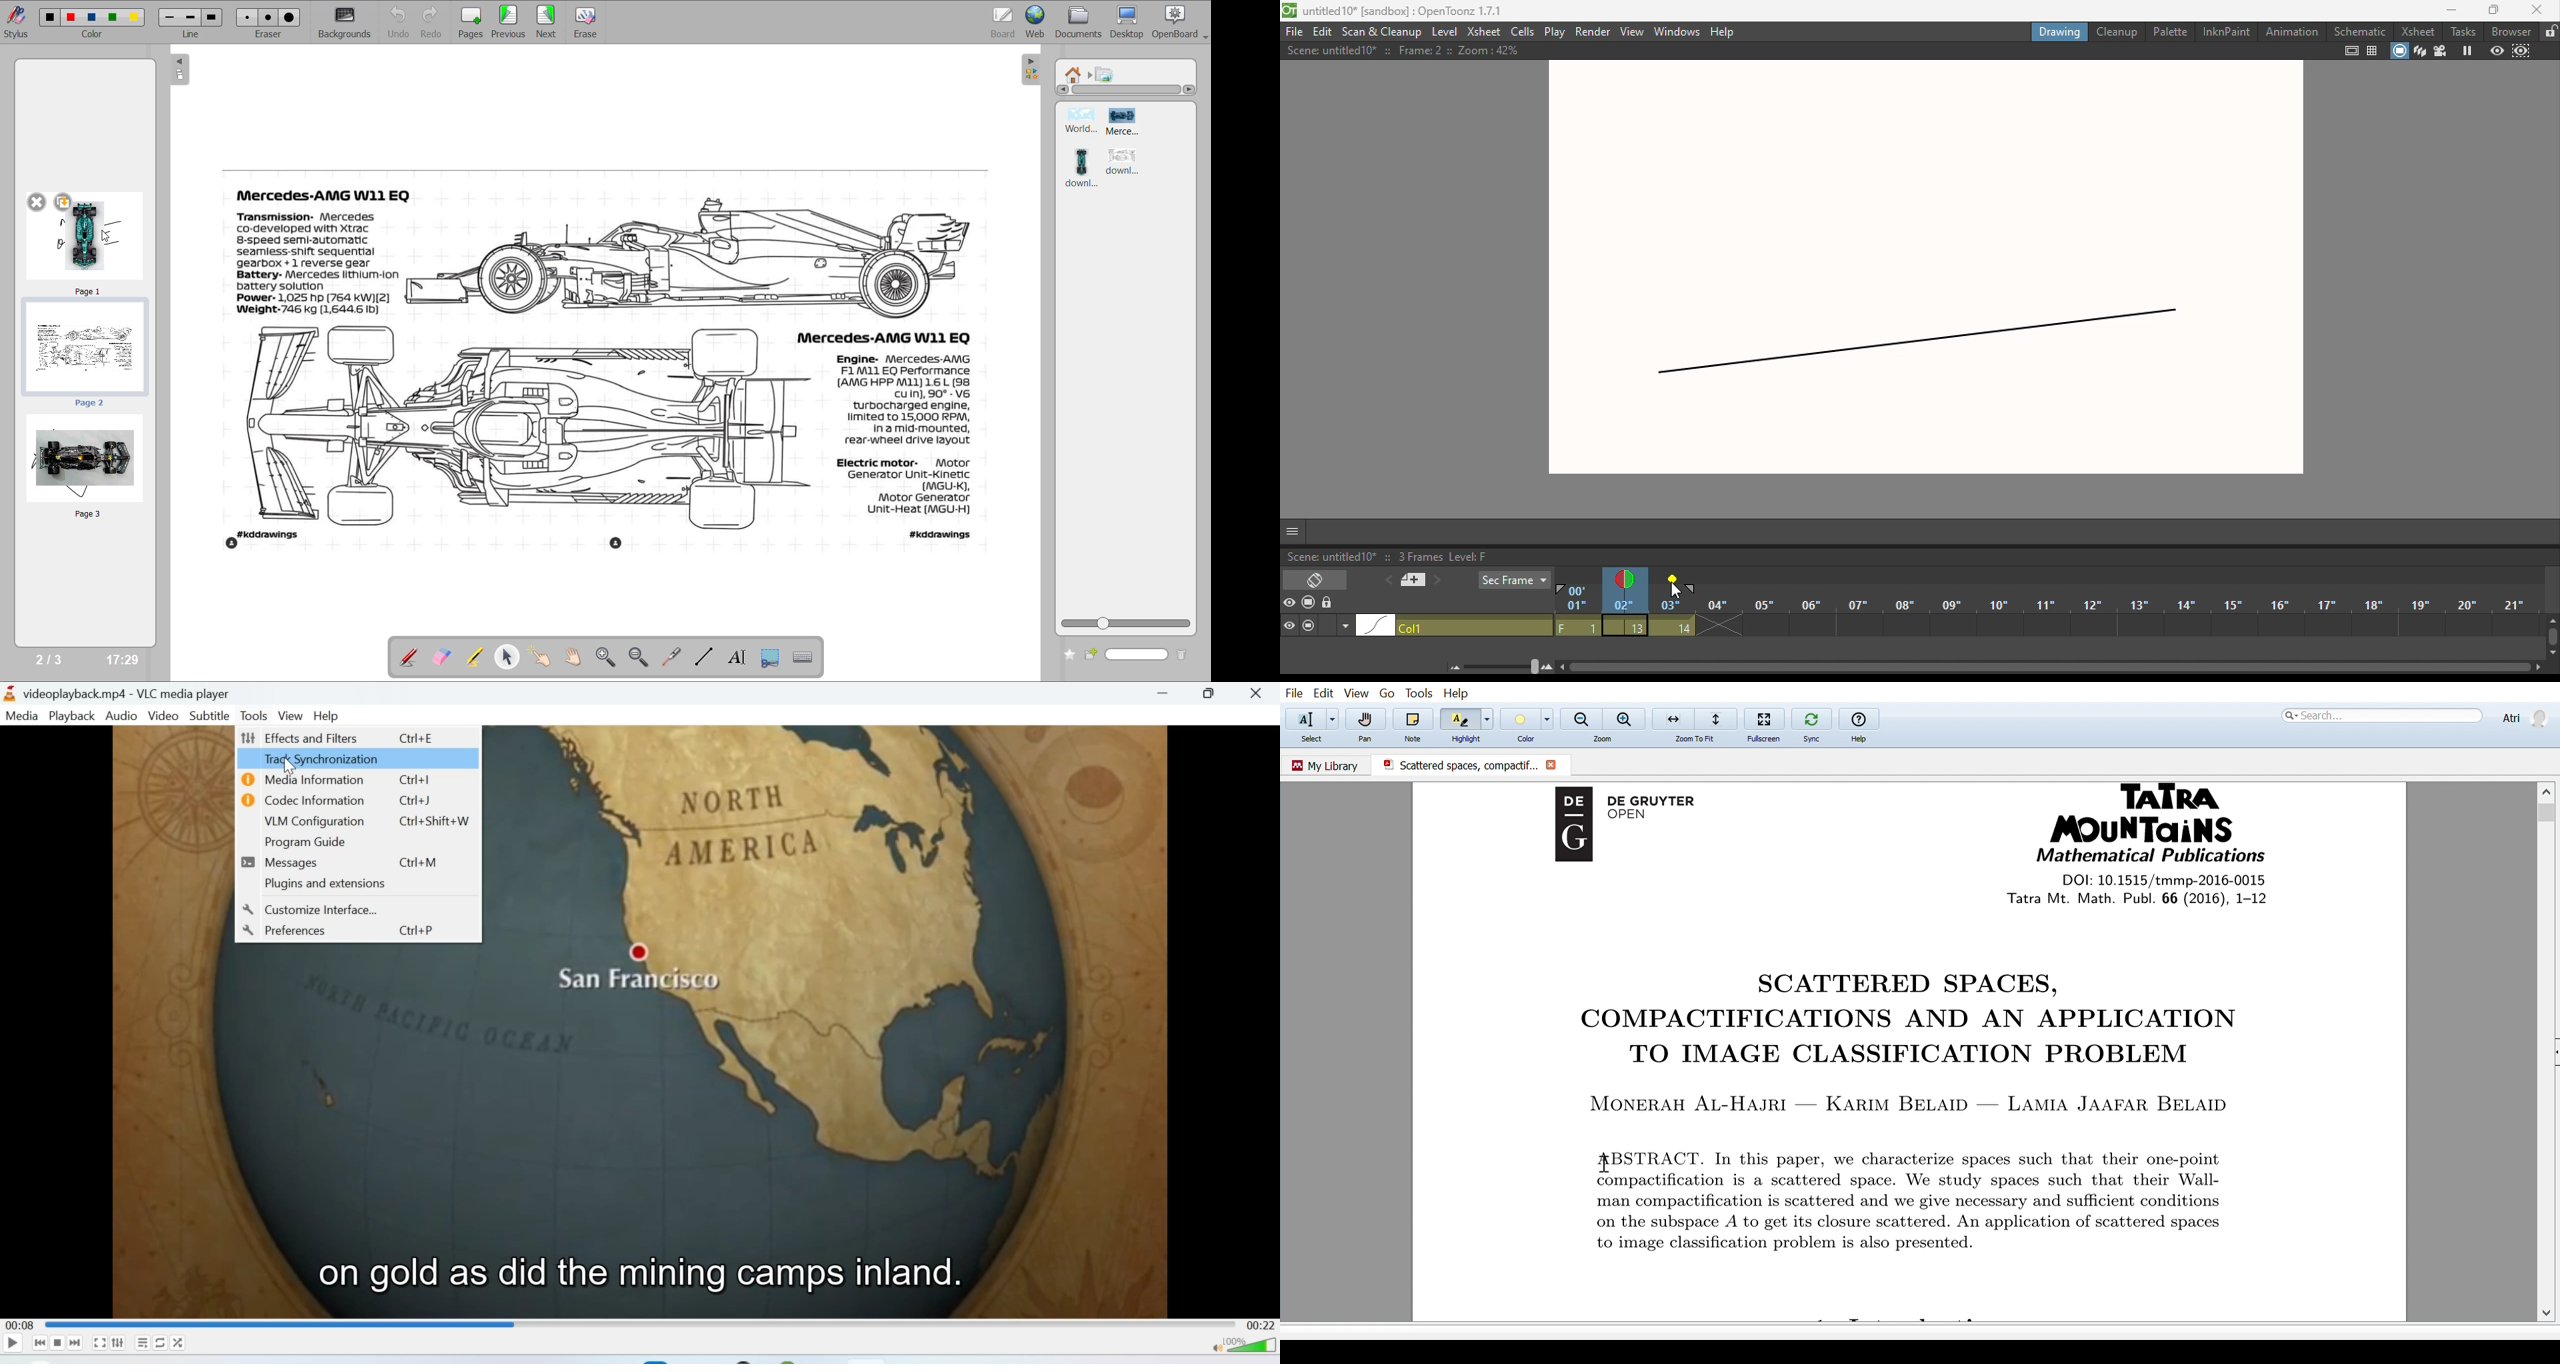 The width and height of the screenshot is (2576, 1372). What do you see at coordinates (1693, 718) in the screenshot?
I see `Zoom to fit` at bounding box center [1693, 718].